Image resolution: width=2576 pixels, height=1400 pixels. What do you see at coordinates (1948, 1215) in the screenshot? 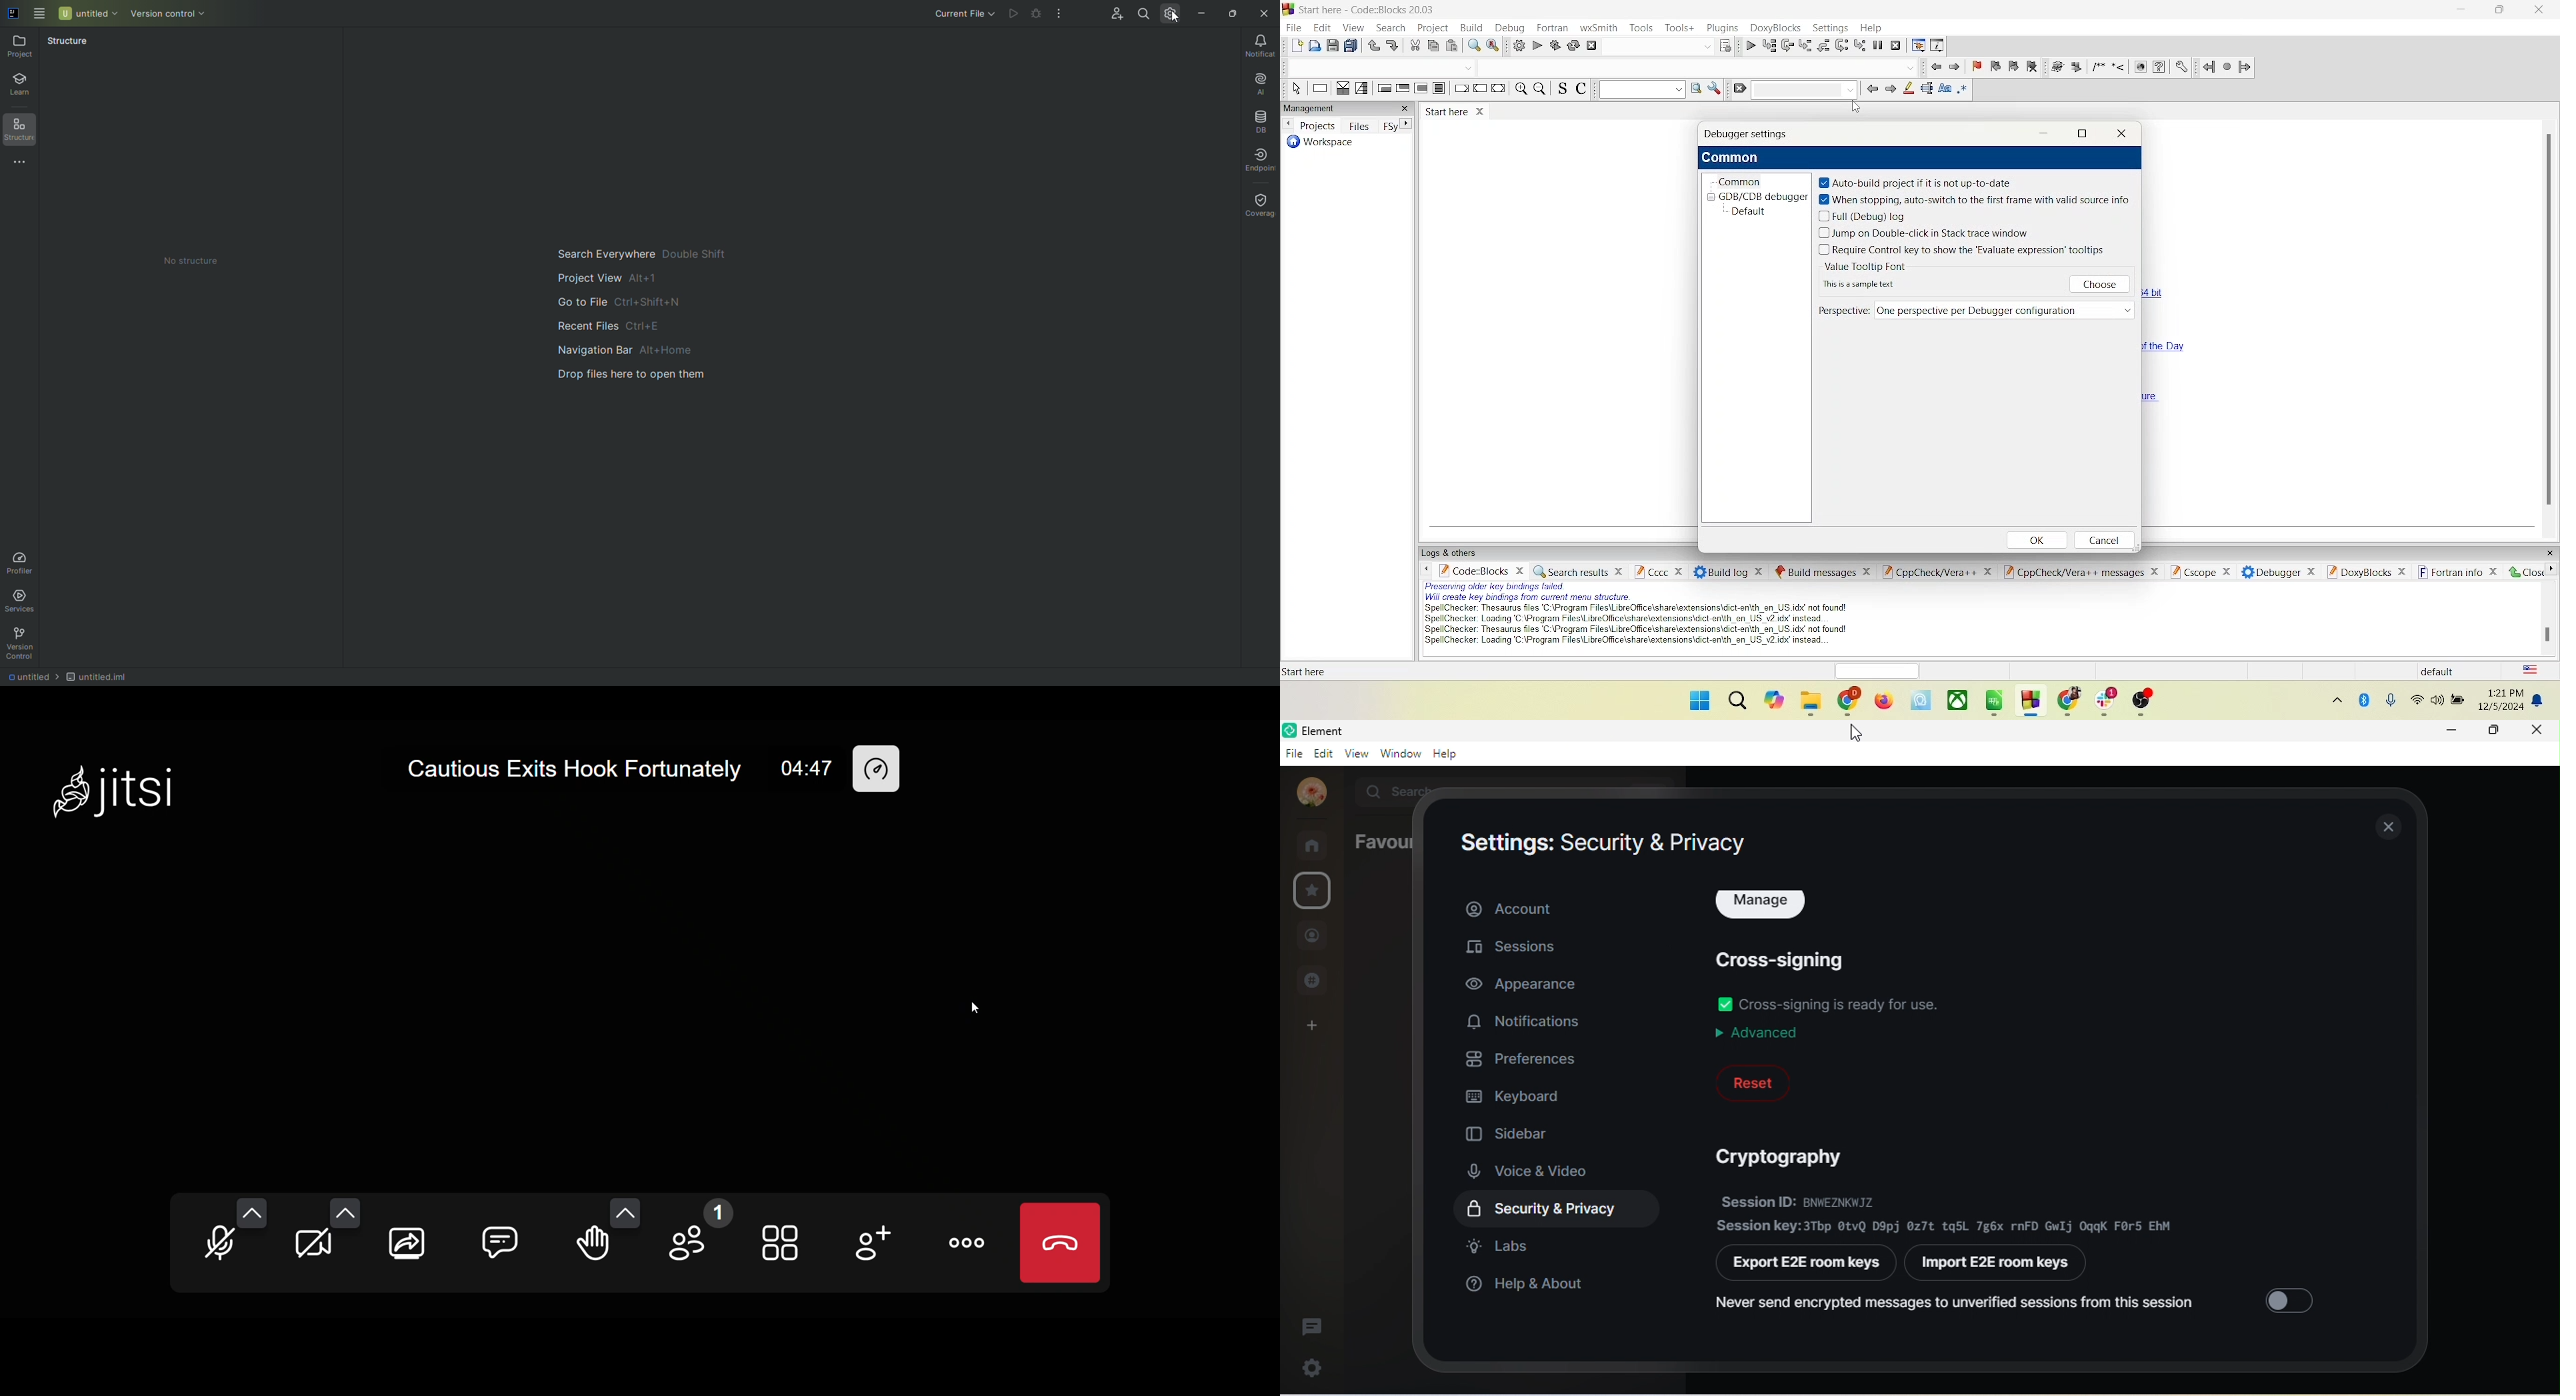
I see `Session ID: BNWEZNKWJZ
Session key: 3Tbp 0tvQ D9pj 0z7t tq5L 7g6x rnFD GwIj OqgK FOrS EnM` at bounding box center [1948, 1215].